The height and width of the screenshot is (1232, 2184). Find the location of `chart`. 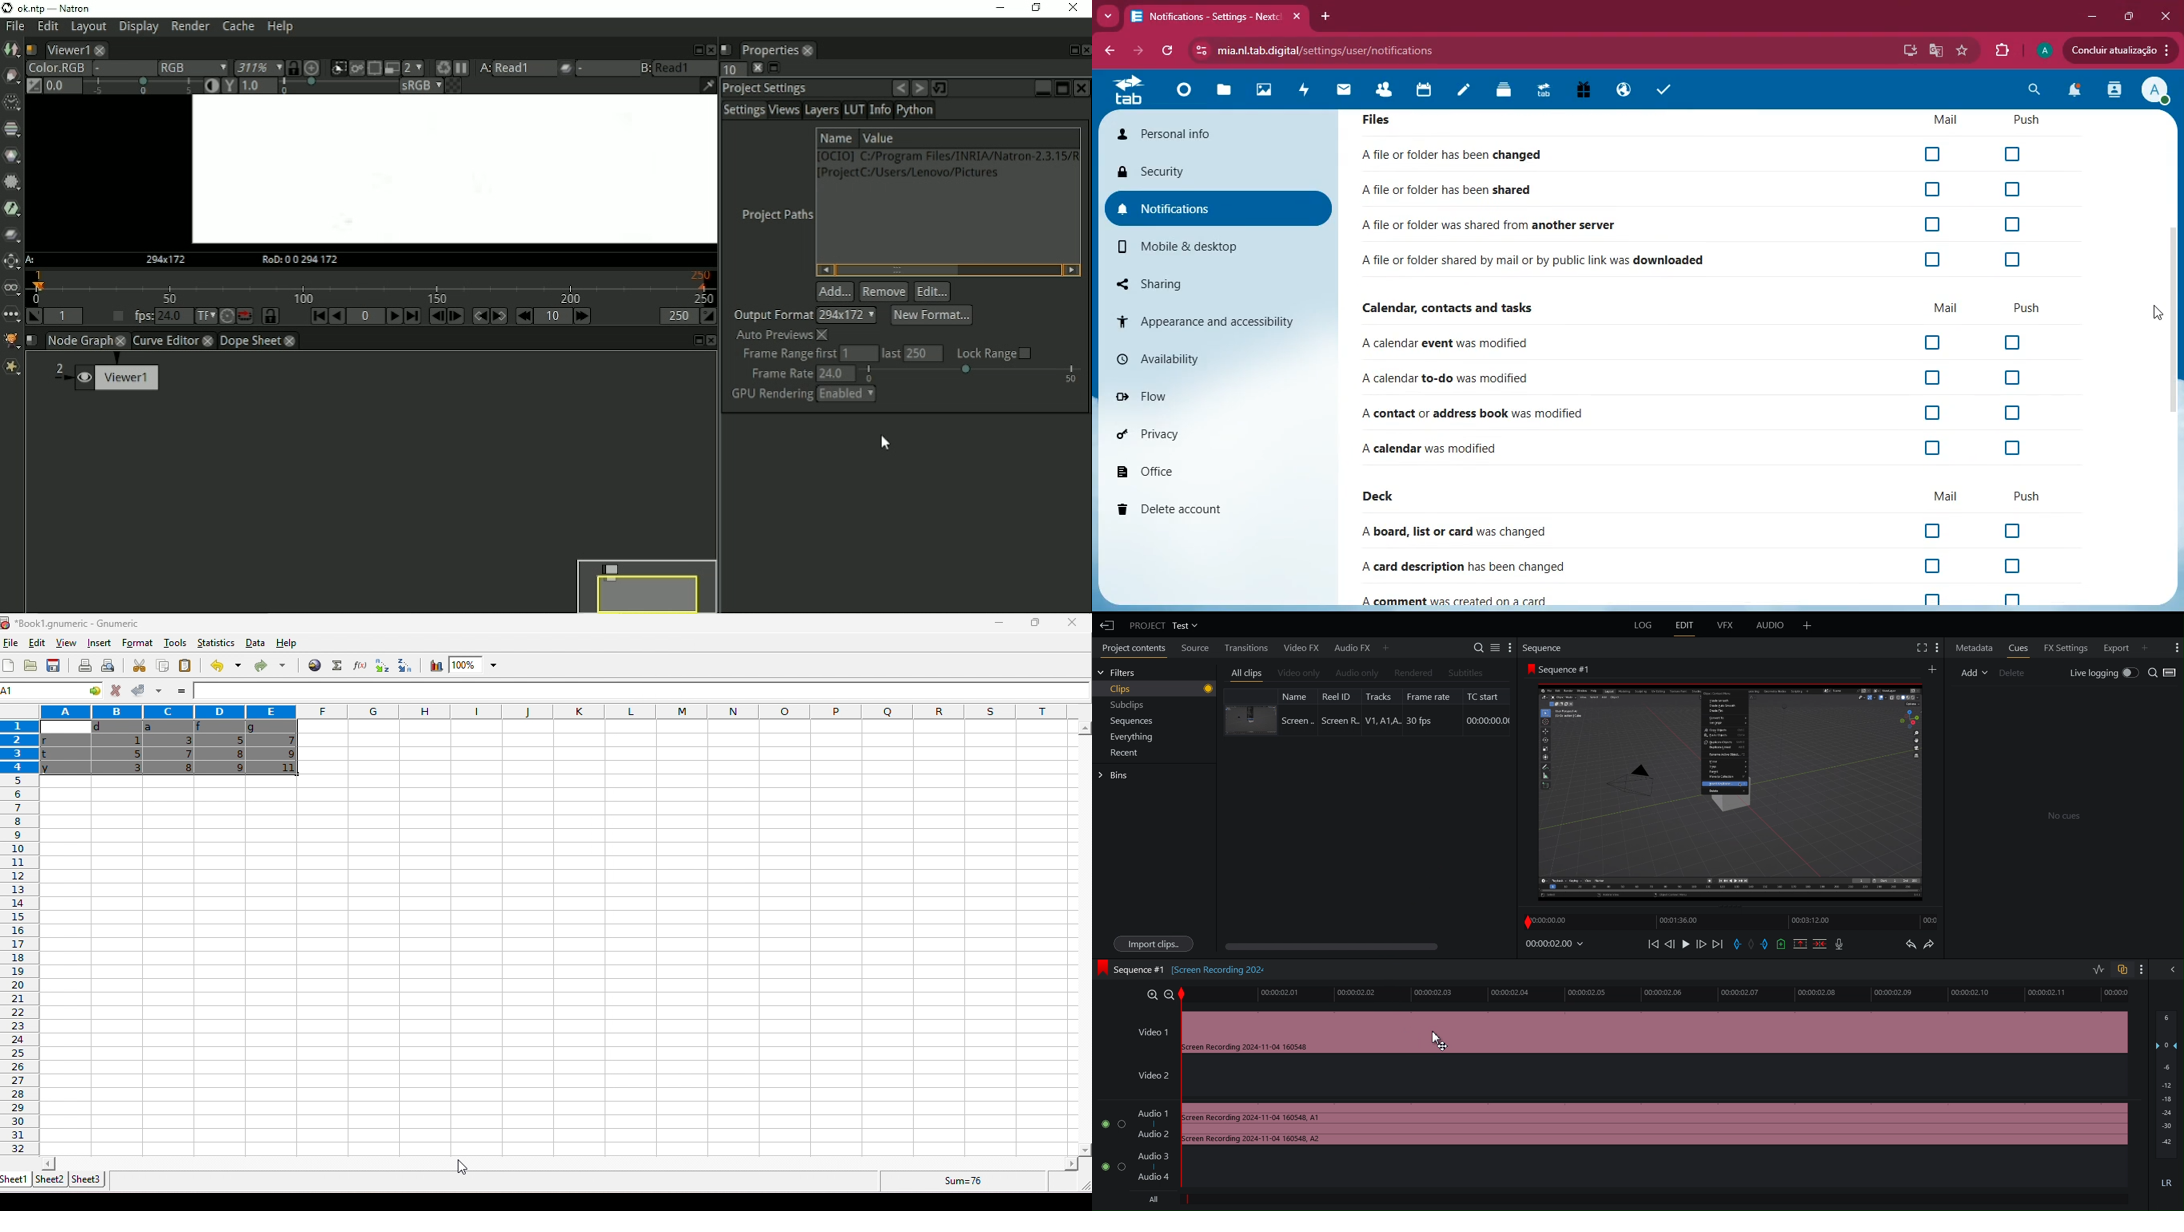

chart is located at coordinates (434, 666).